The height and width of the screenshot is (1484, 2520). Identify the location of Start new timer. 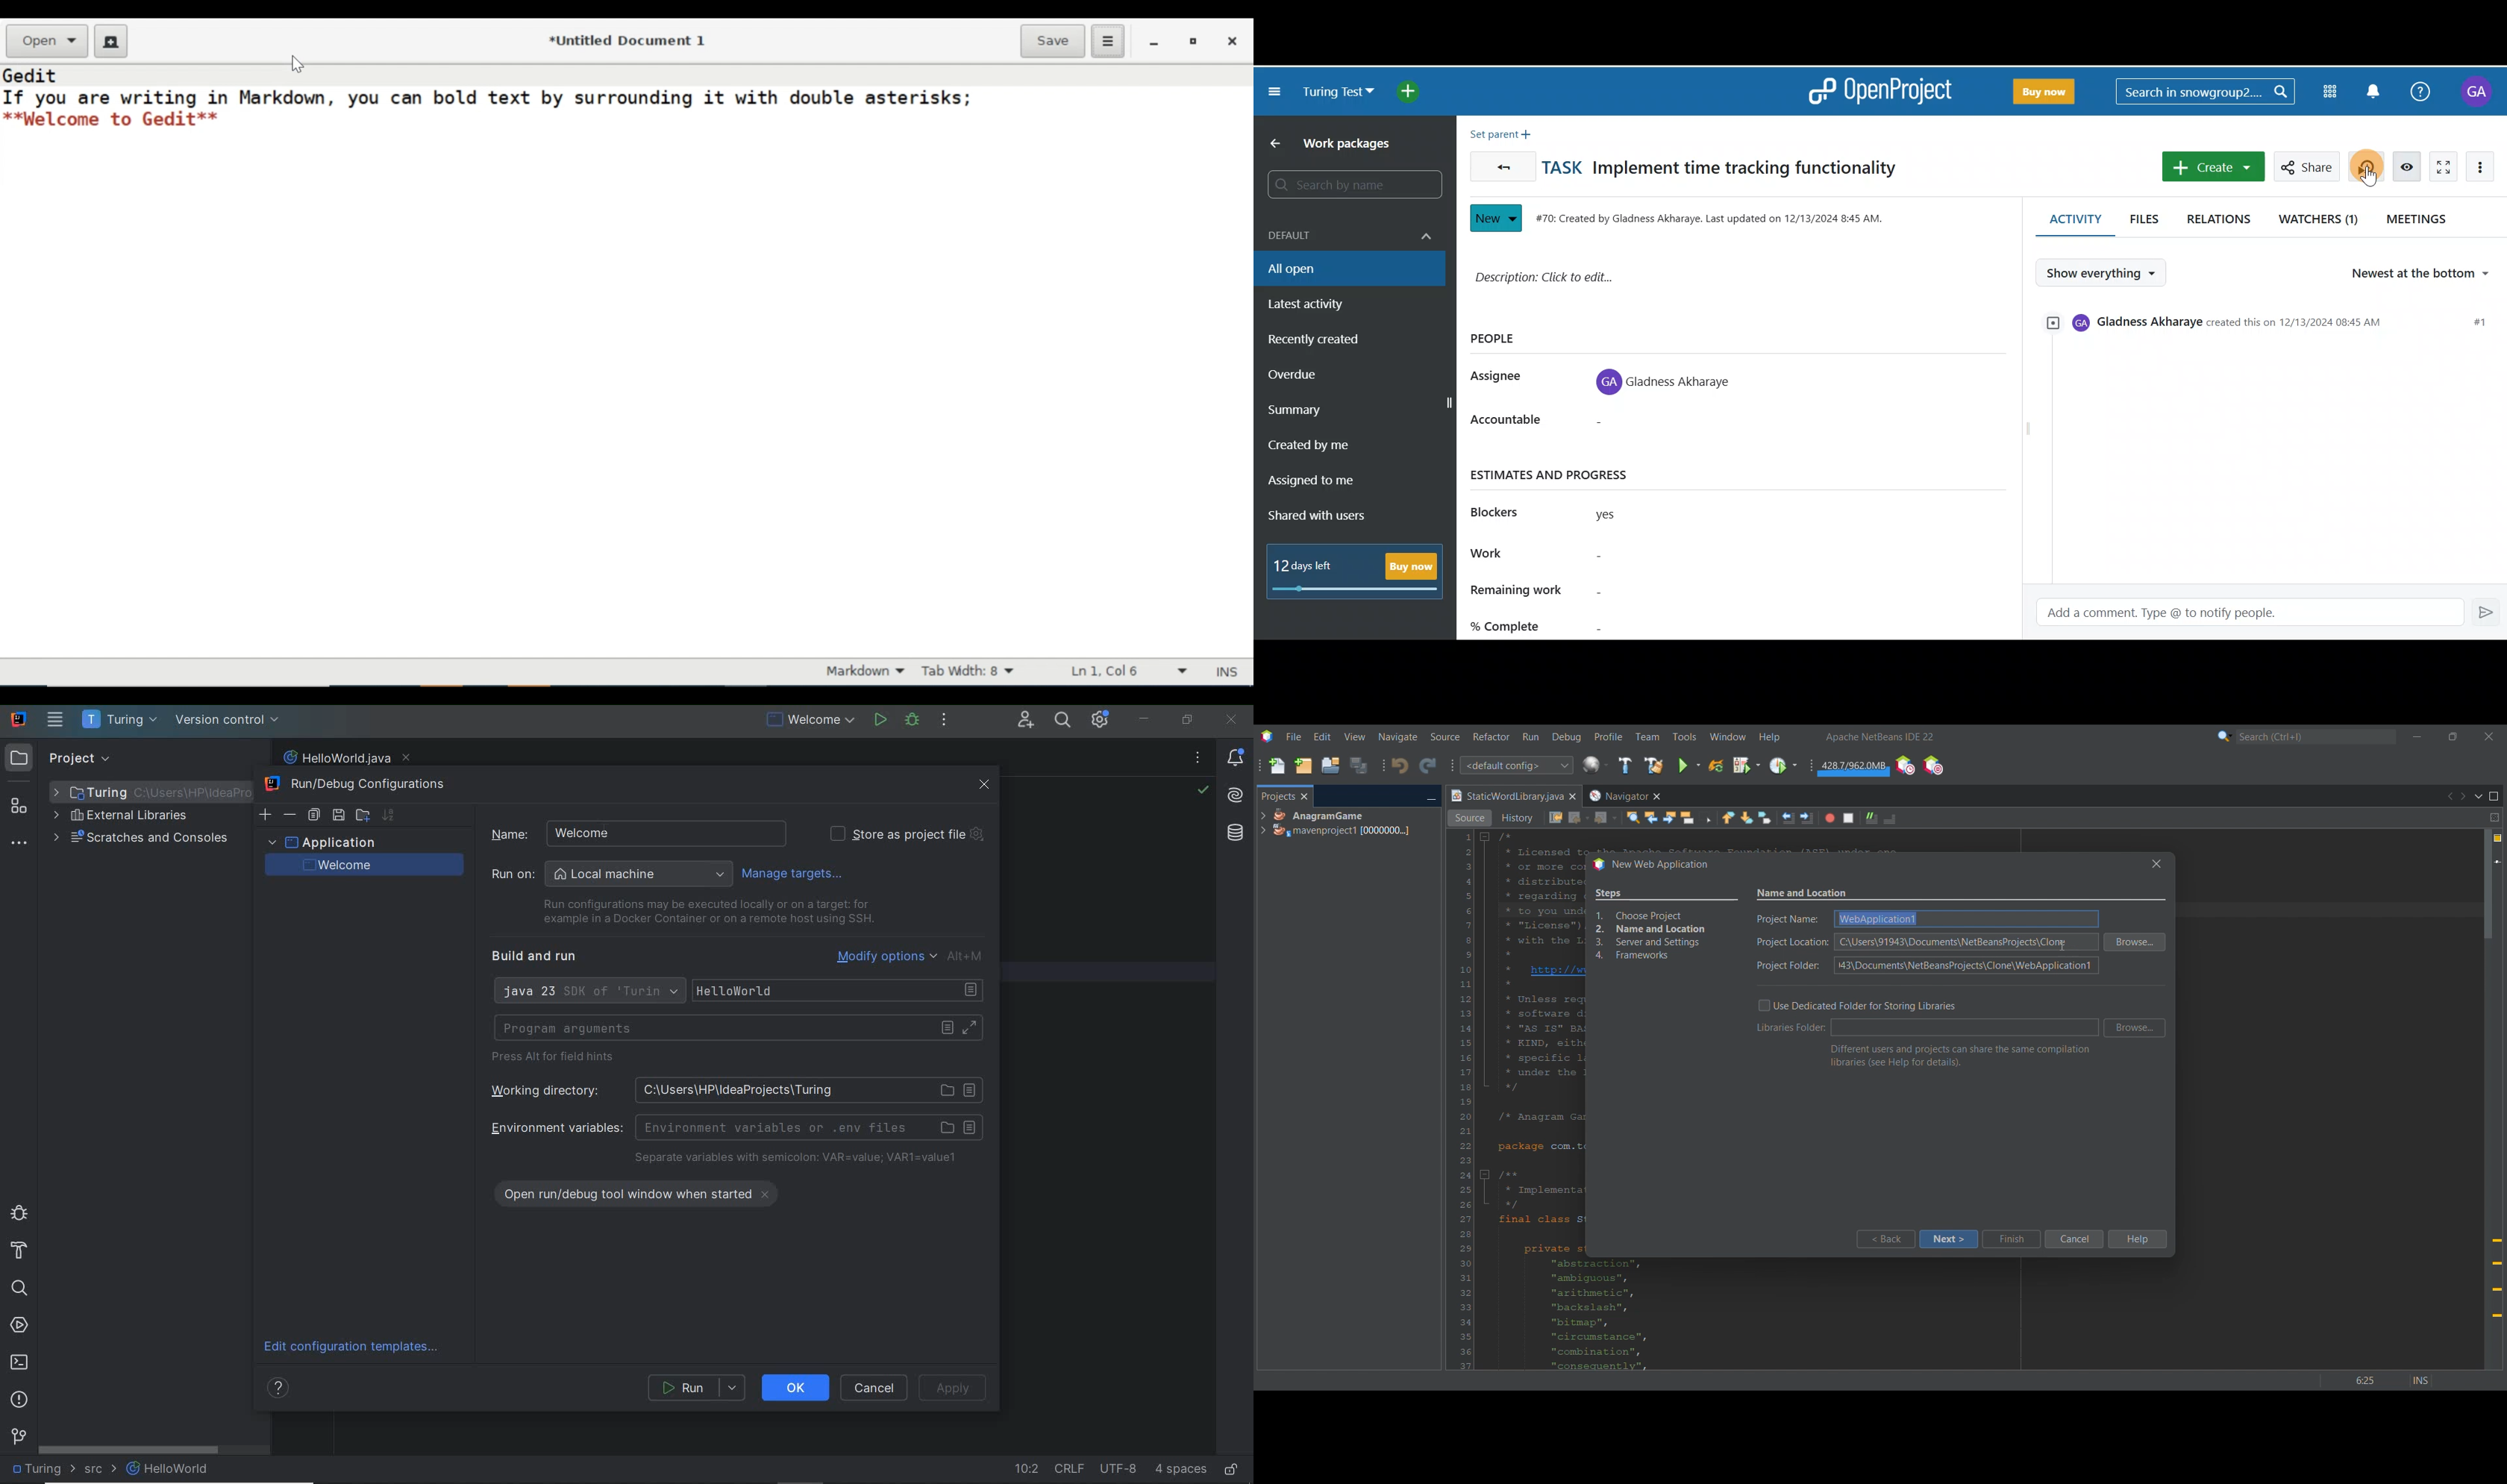
(2366, 166).